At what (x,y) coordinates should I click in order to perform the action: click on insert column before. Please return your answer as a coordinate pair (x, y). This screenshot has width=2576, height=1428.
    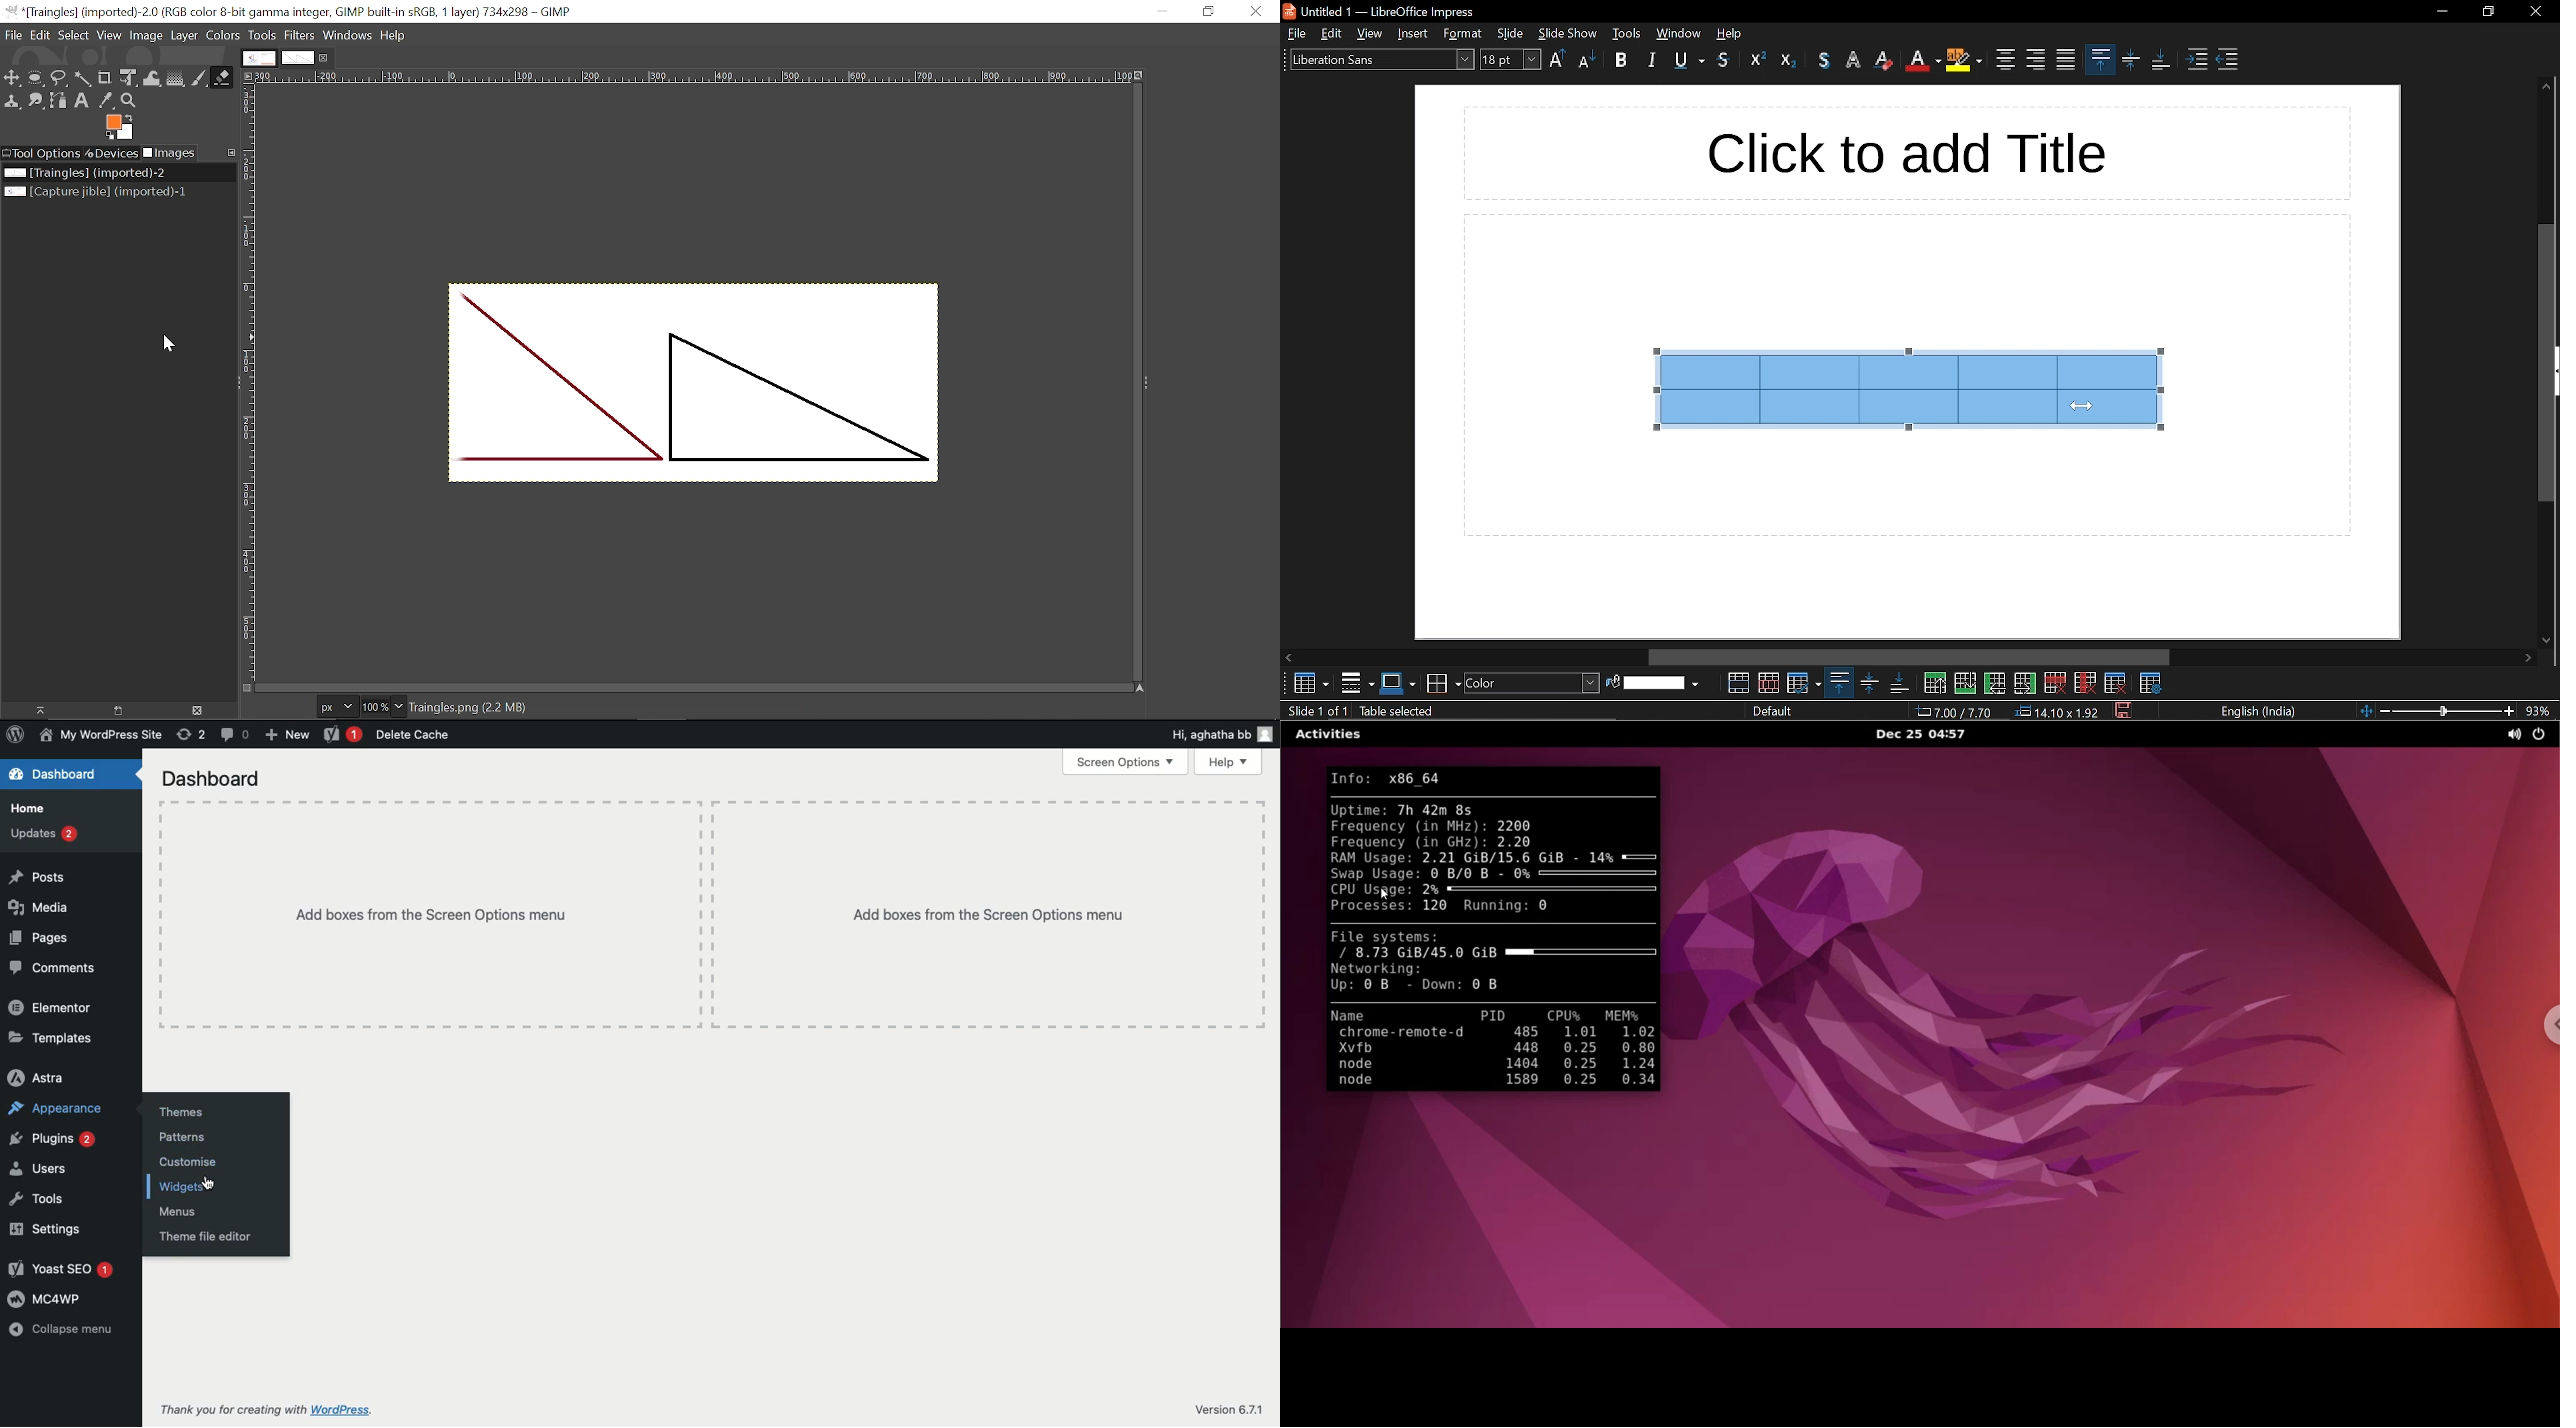
    Looking at the image, I should click on (1995, 683).